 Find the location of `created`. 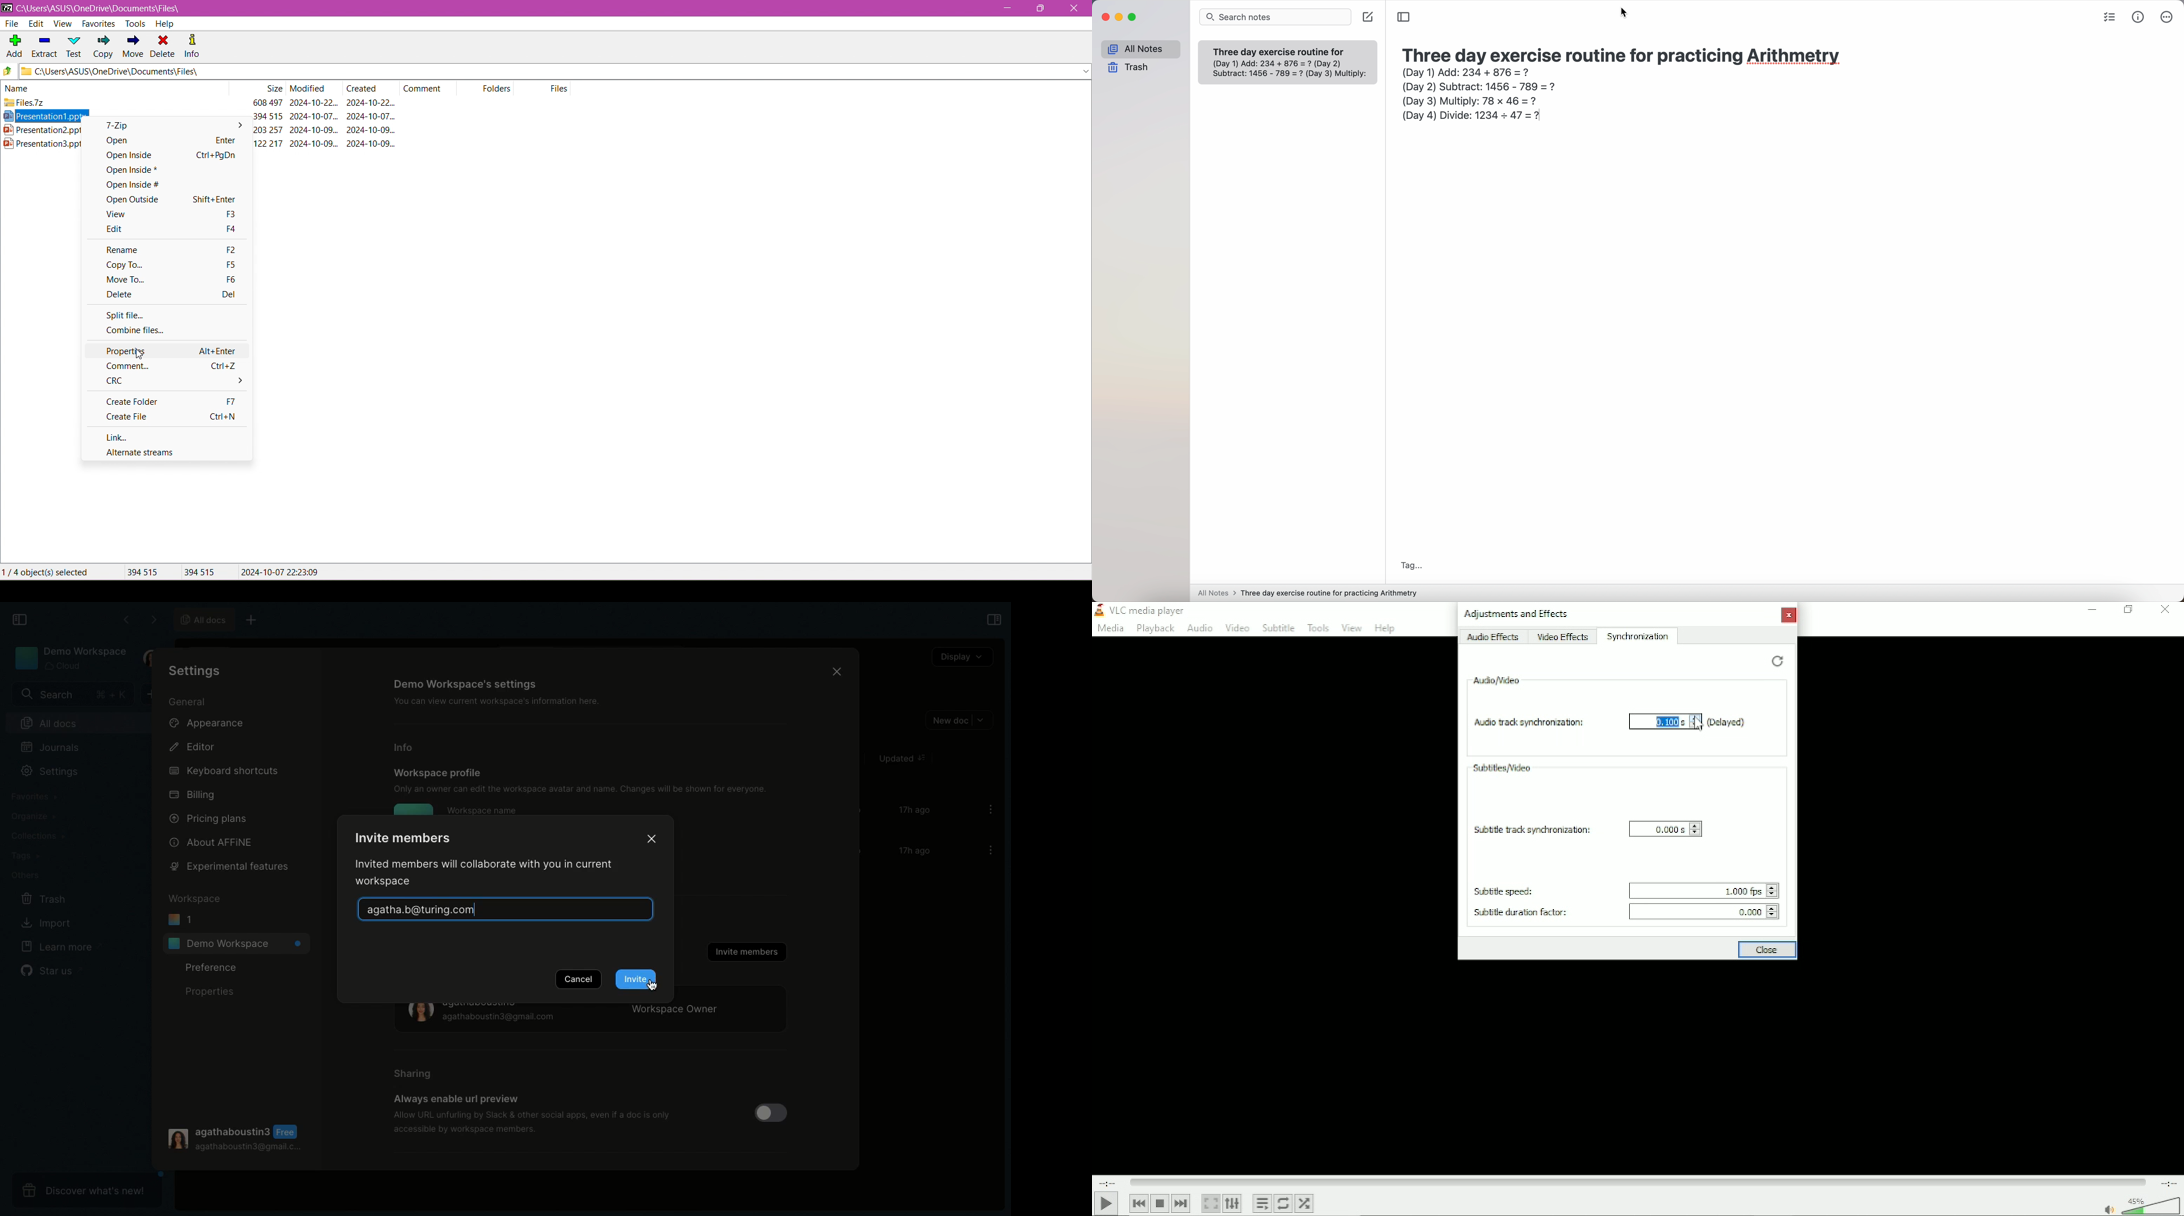

created is located at coordinates (362, 88).